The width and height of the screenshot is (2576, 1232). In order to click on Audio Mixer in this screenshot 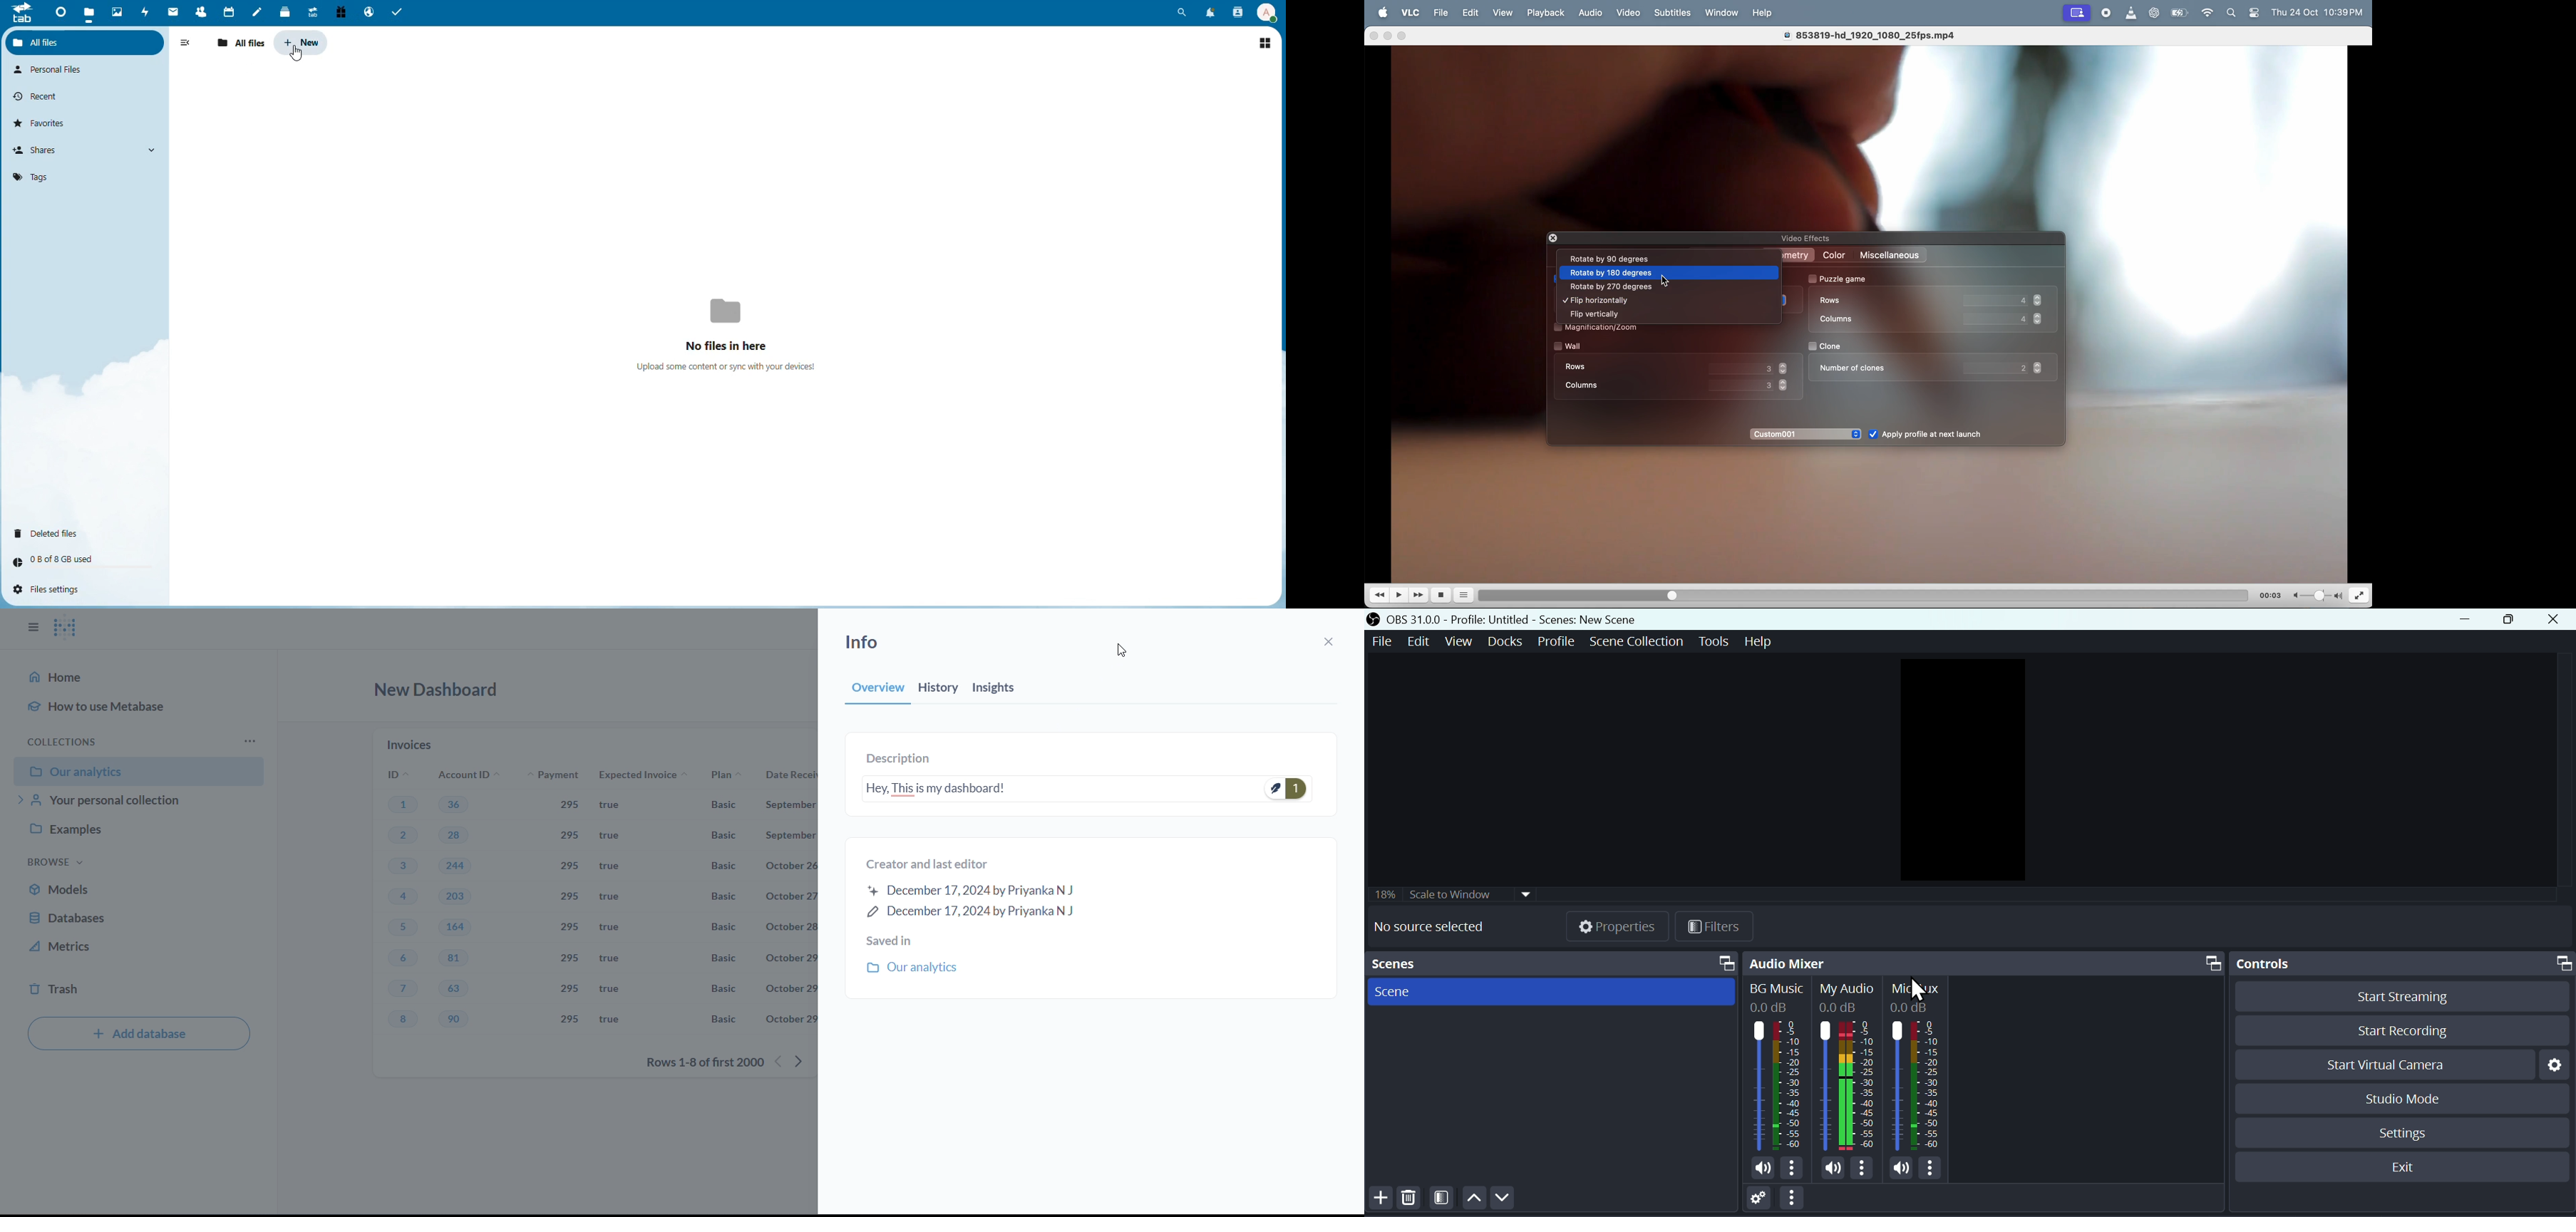, I will do `click(1984, 961)`.